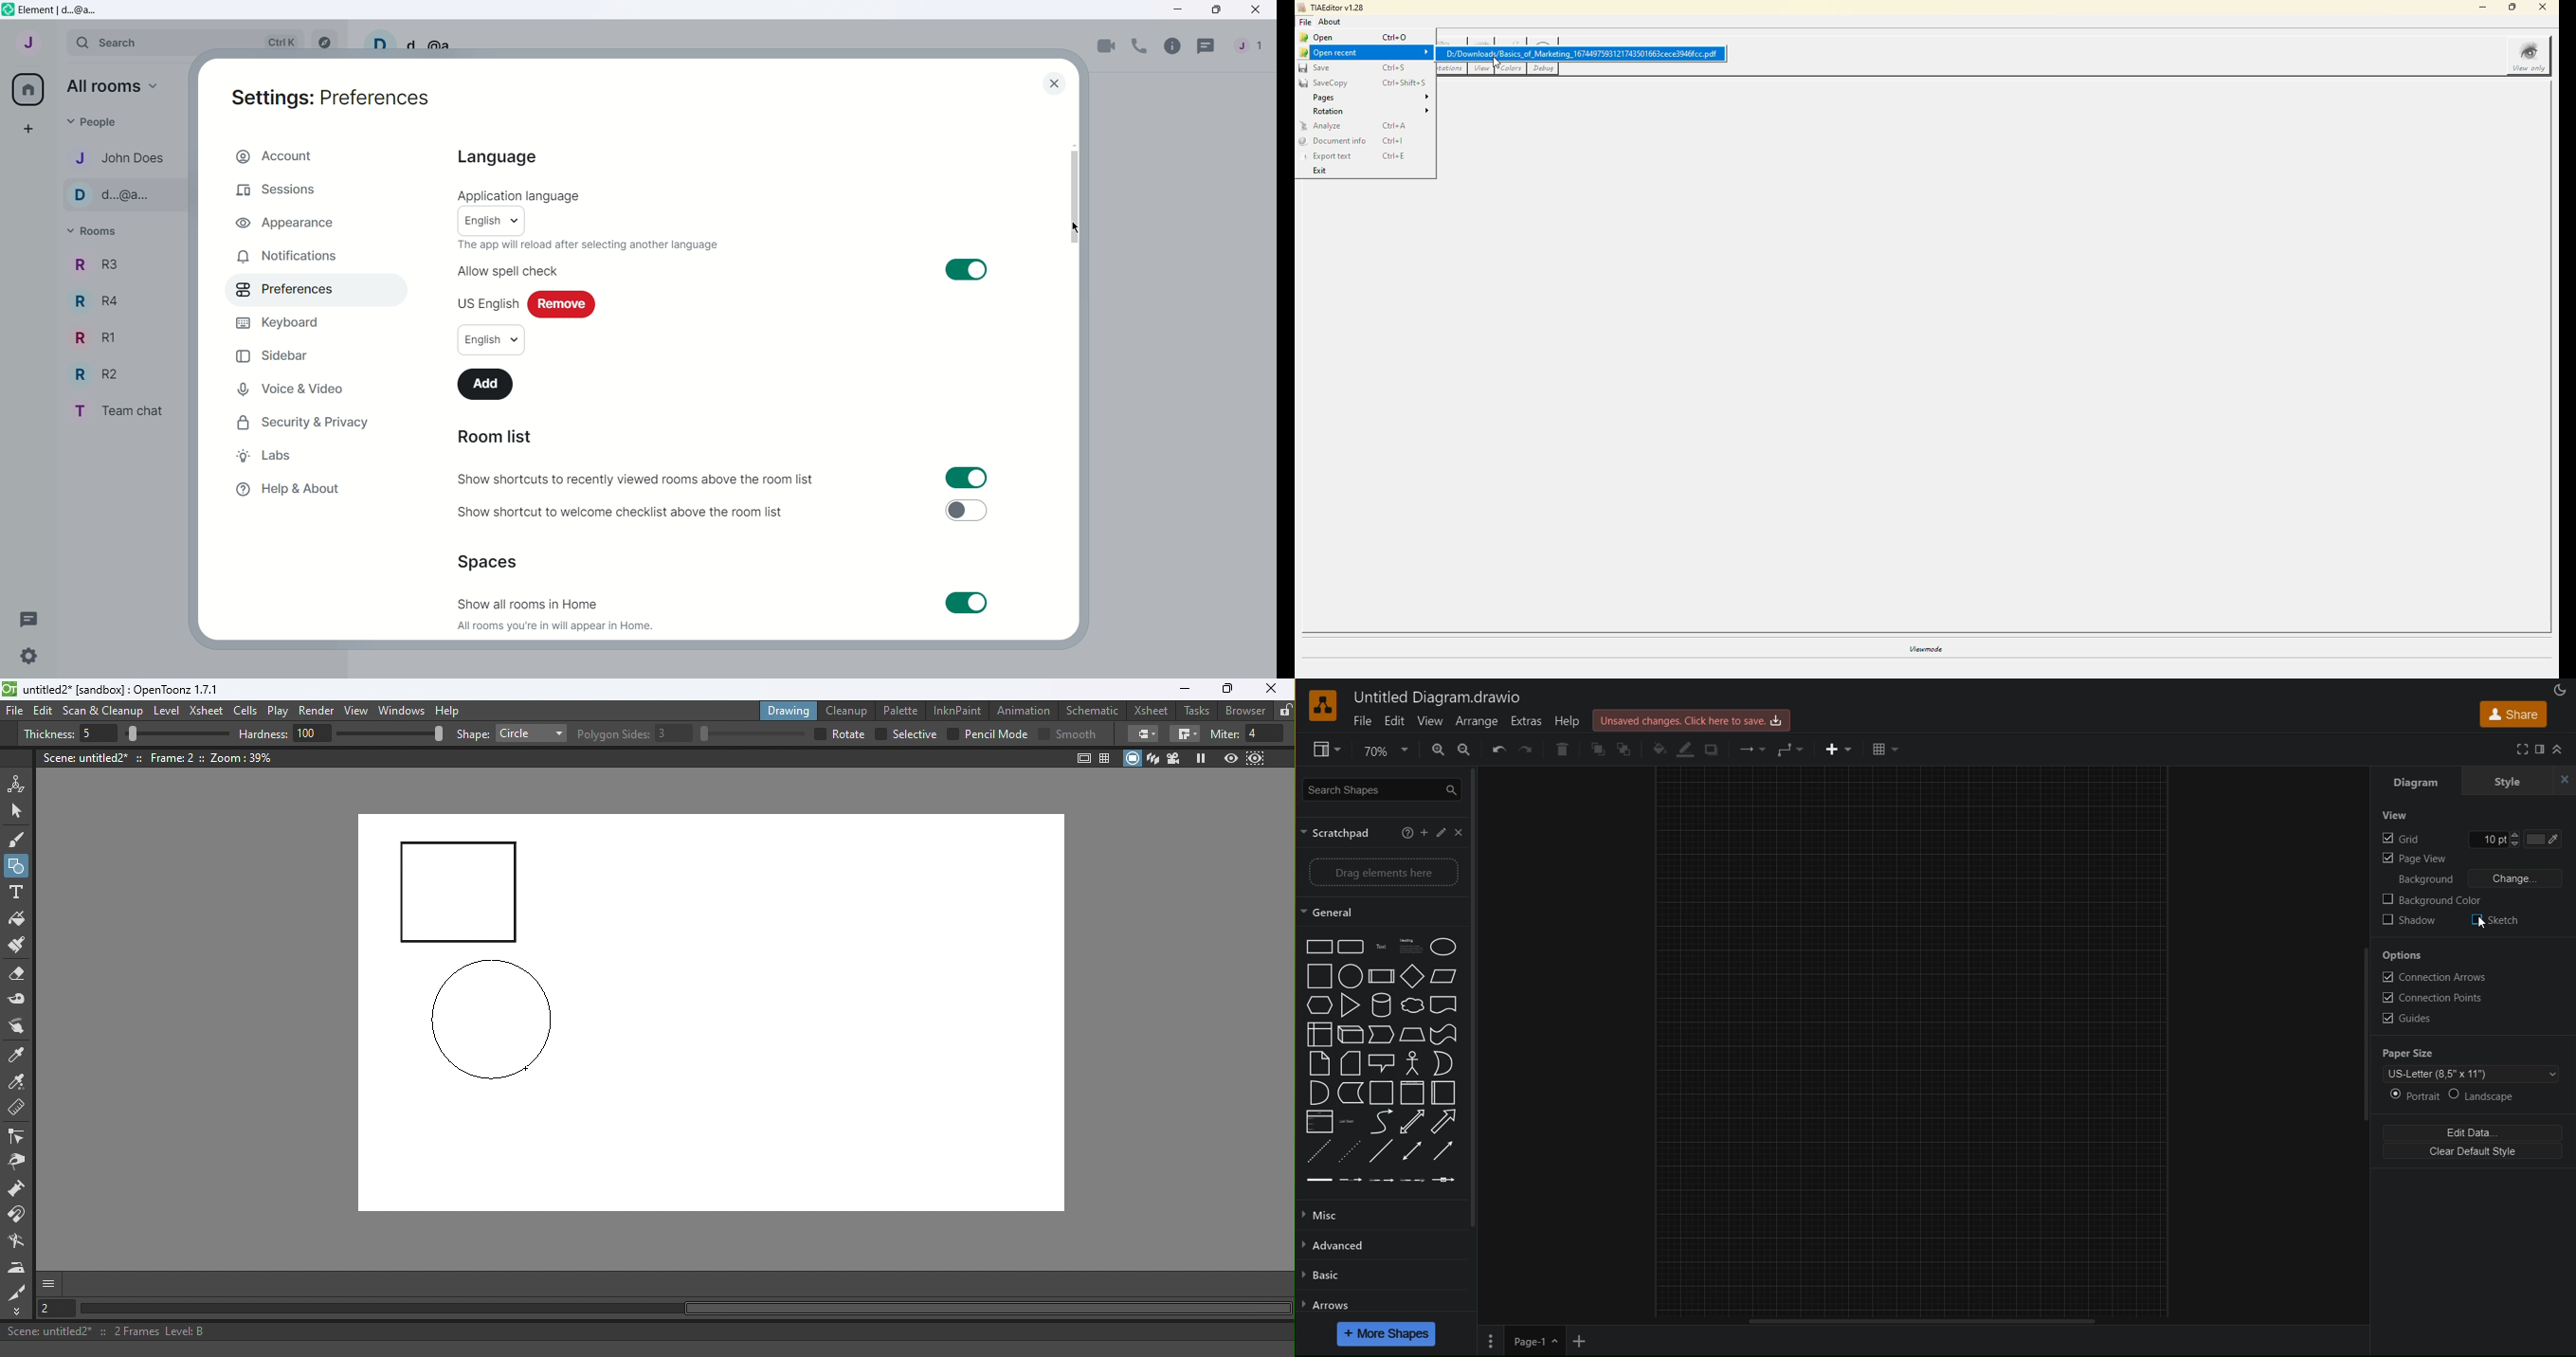 Image resolution: width=2576 pixels, height=1372 pixels. I want to click on Page view, so click(2416, 858).